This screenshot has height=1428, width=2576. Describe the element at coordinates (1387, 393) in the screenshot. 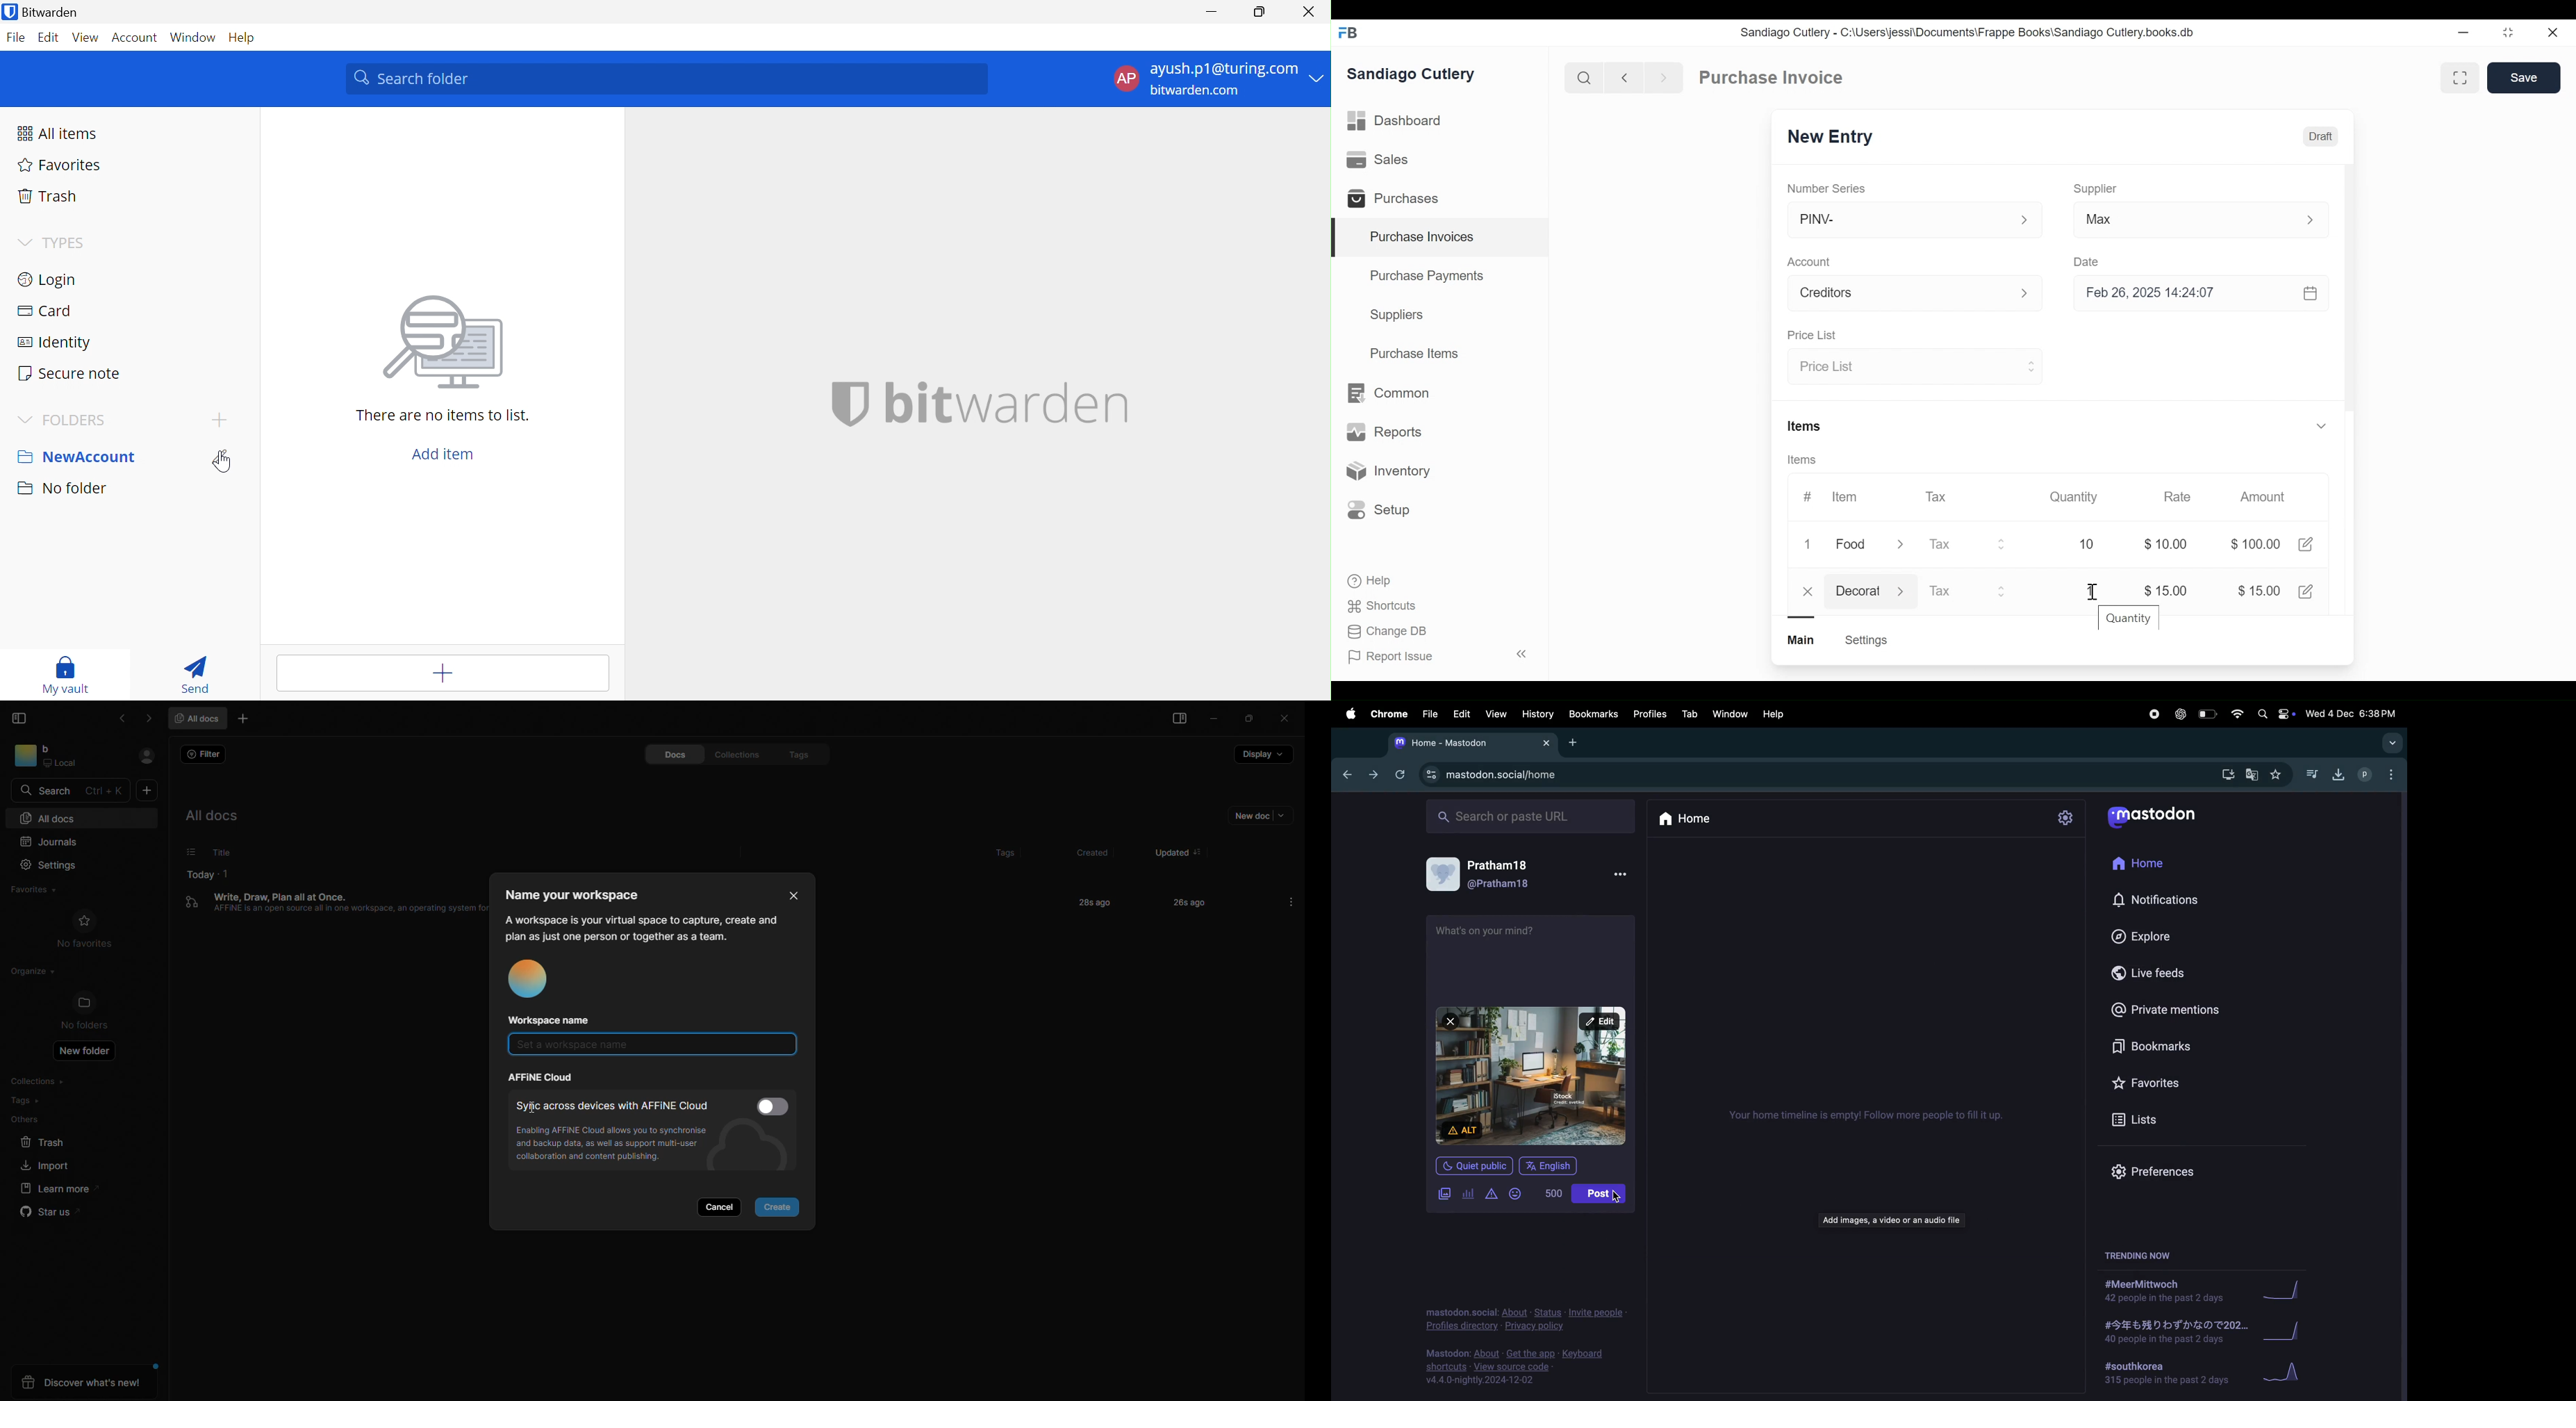

I see `Common` at that location.